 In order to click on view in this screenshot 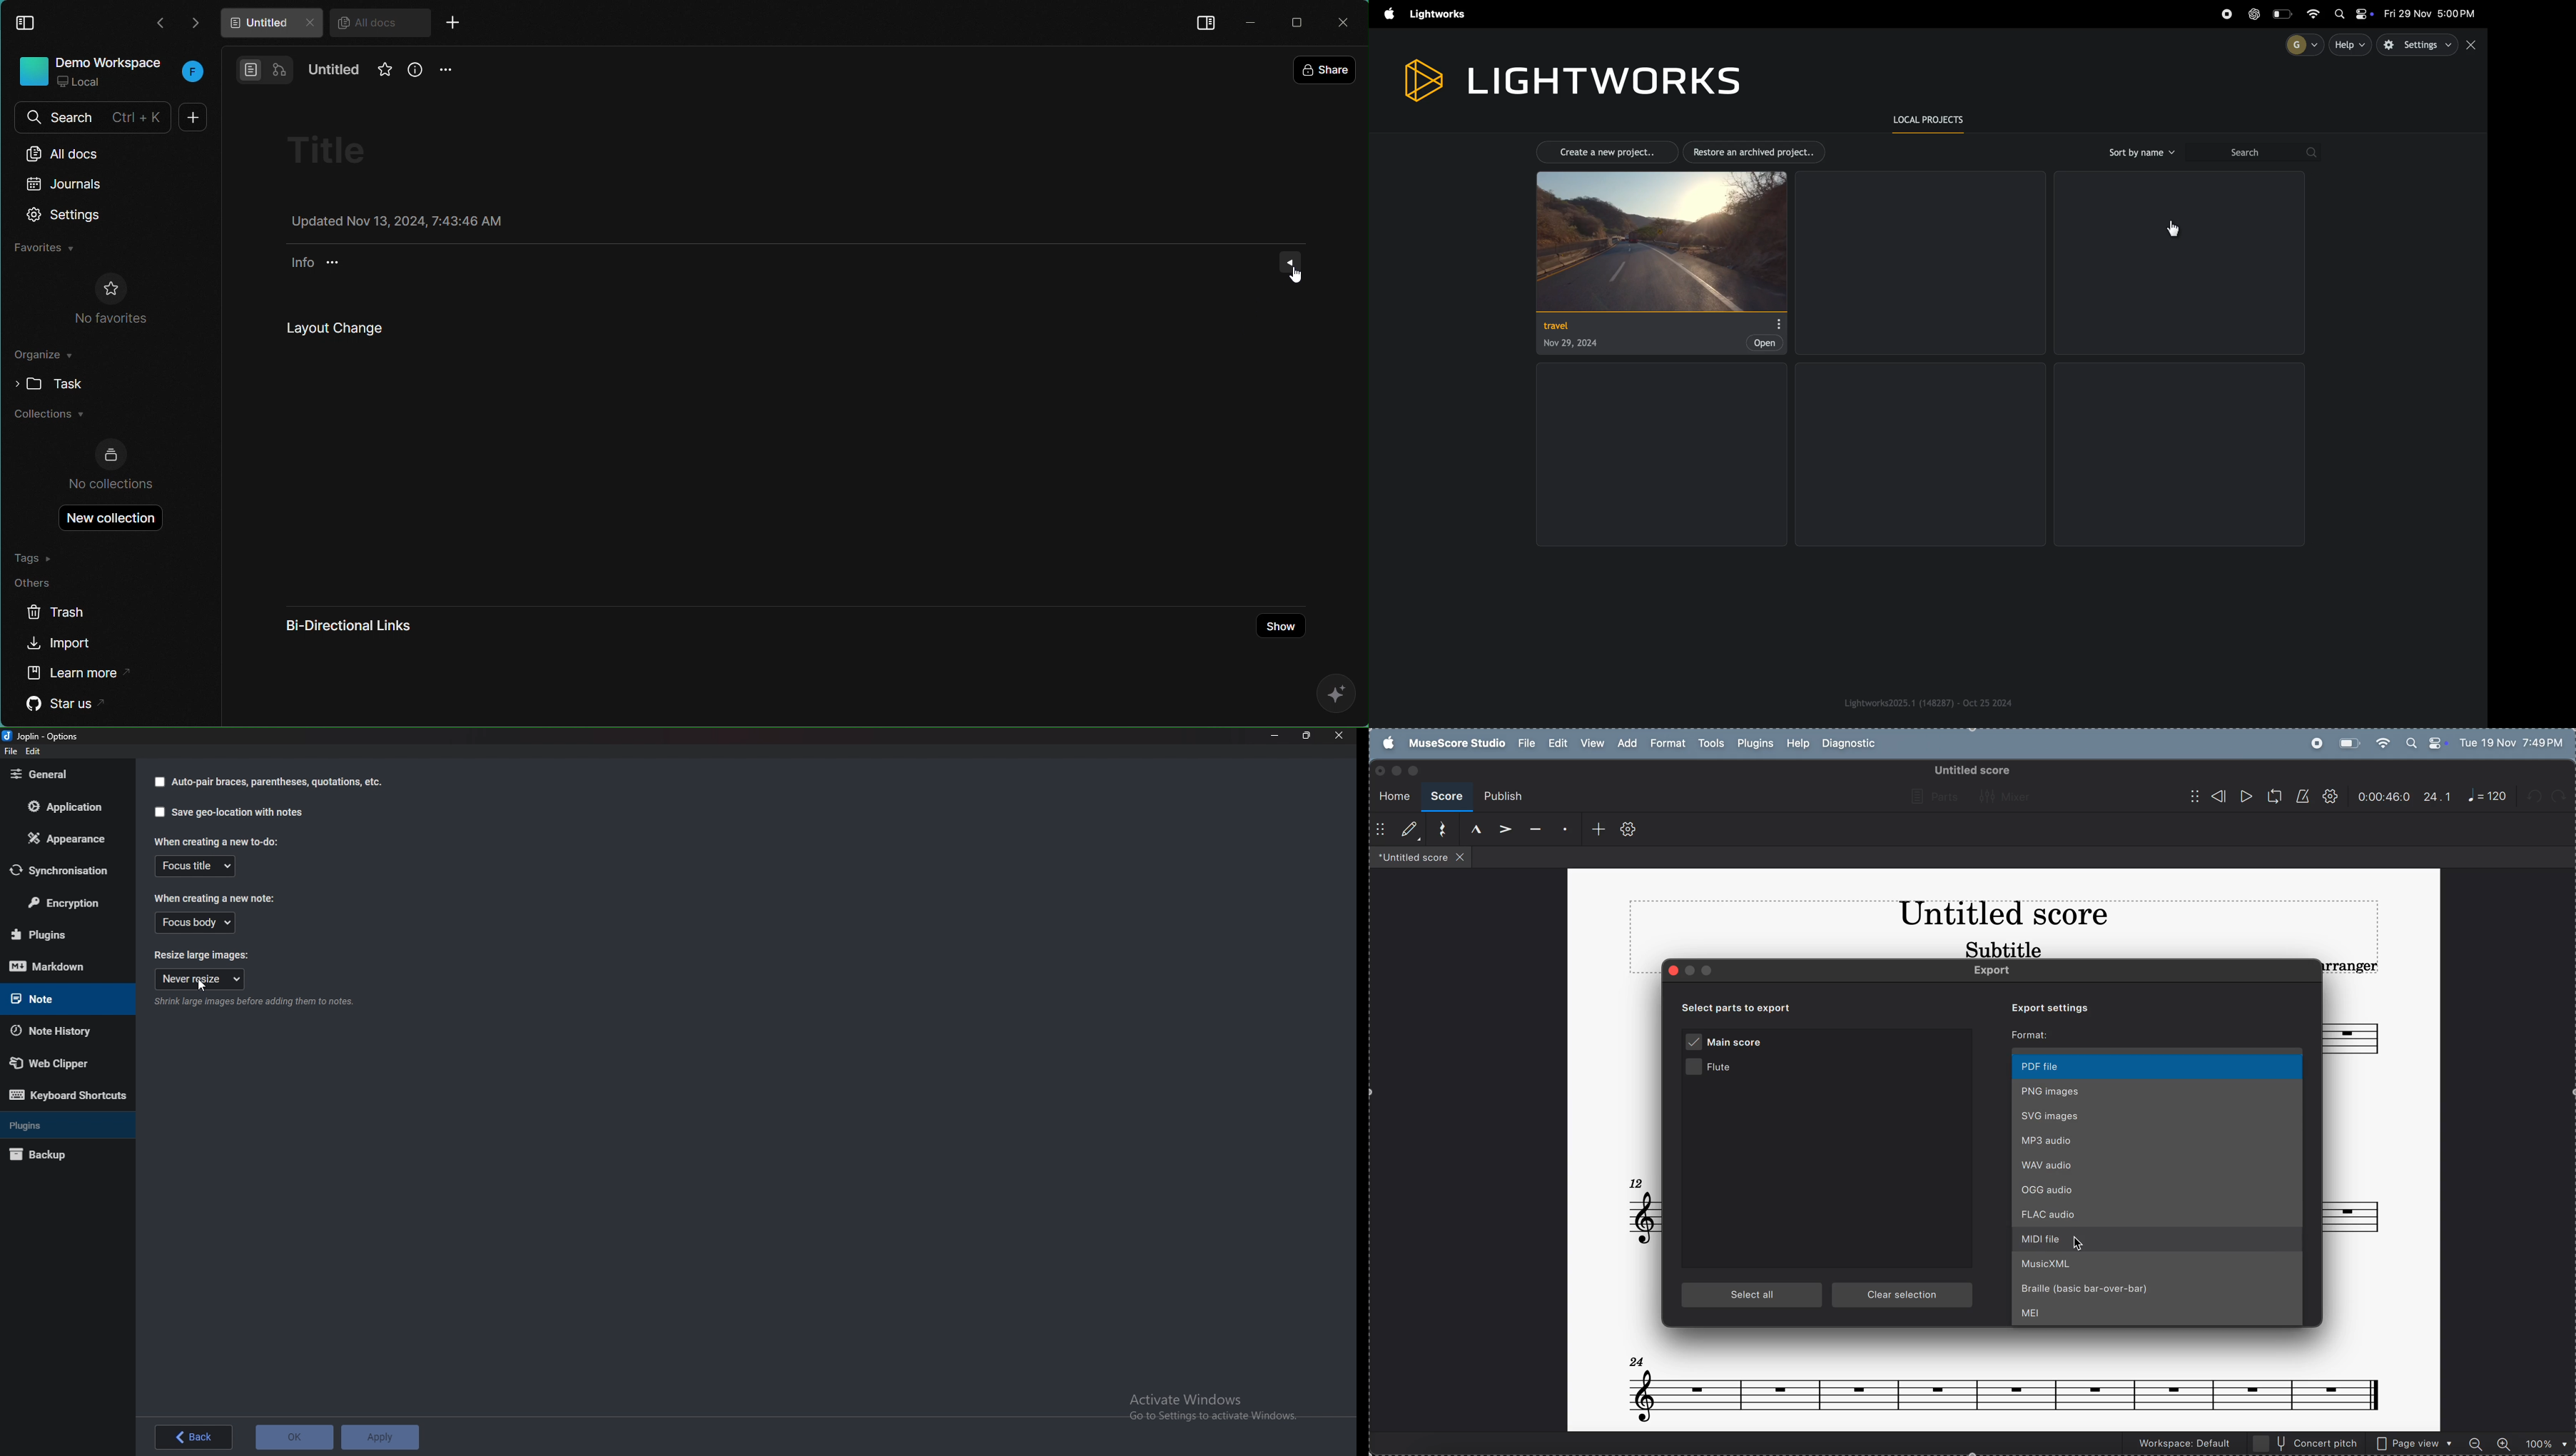, I will do `click(1592, 744)`.